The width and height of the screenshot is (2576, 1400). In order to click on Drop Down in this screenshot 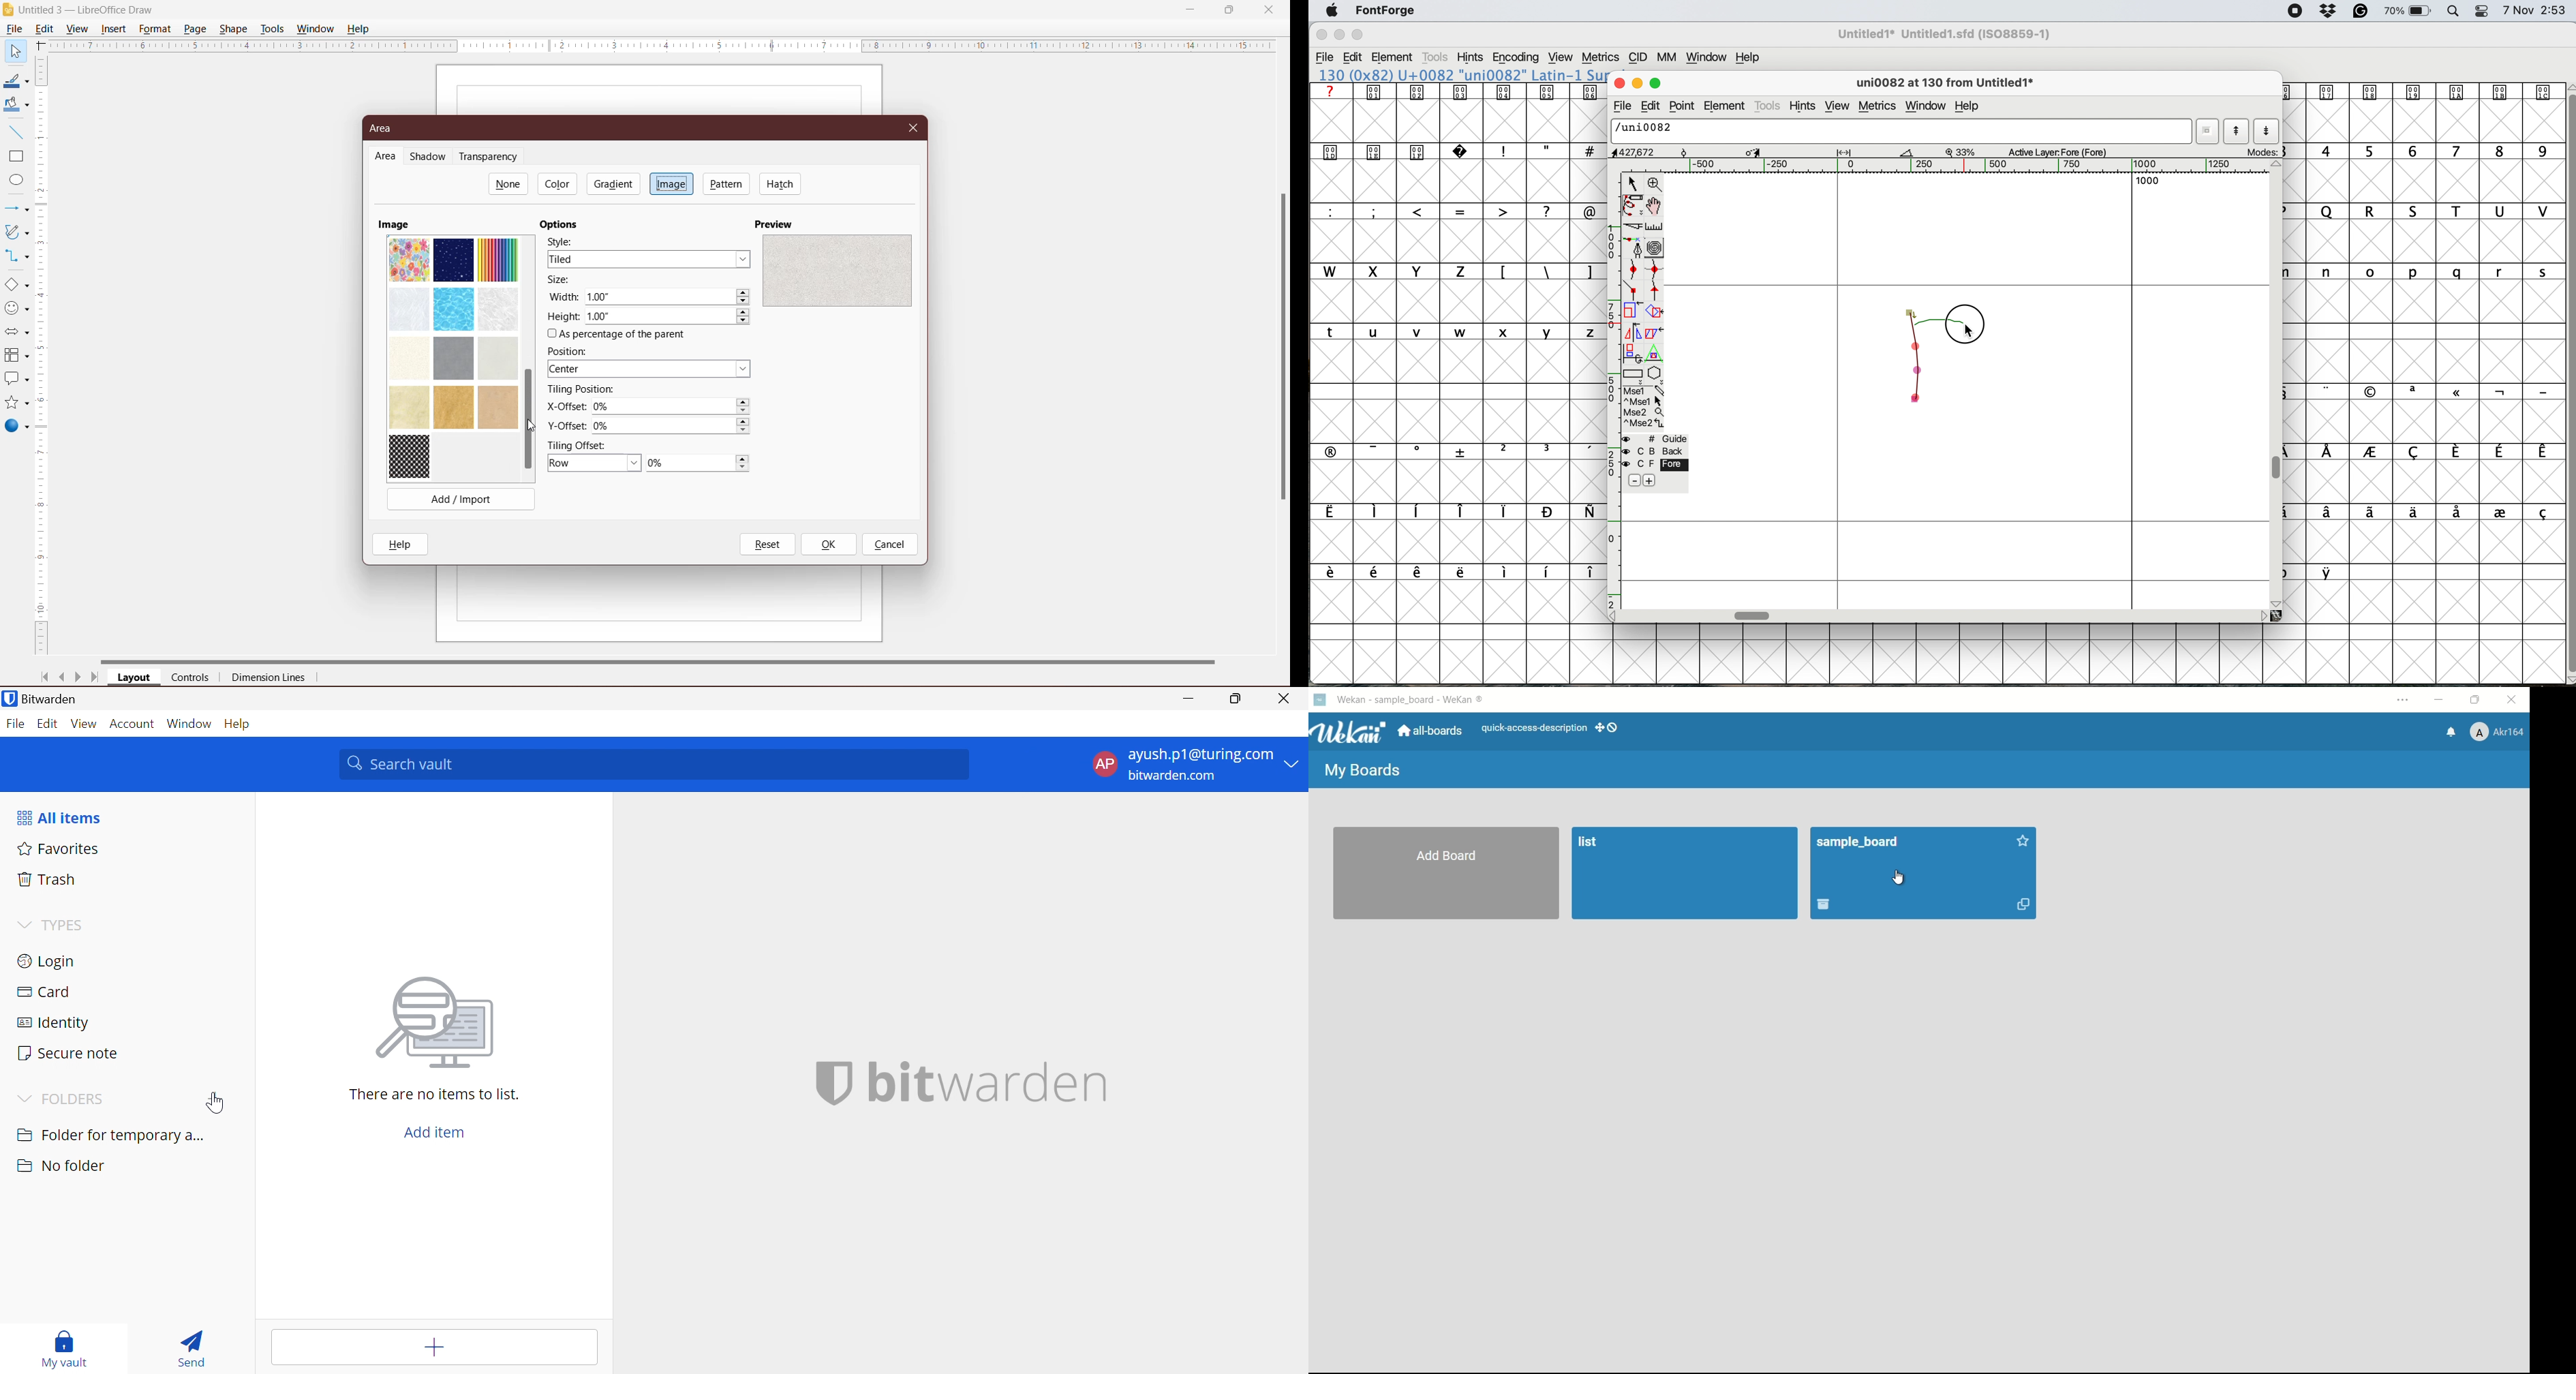, I will do `click(25, 1099)`.